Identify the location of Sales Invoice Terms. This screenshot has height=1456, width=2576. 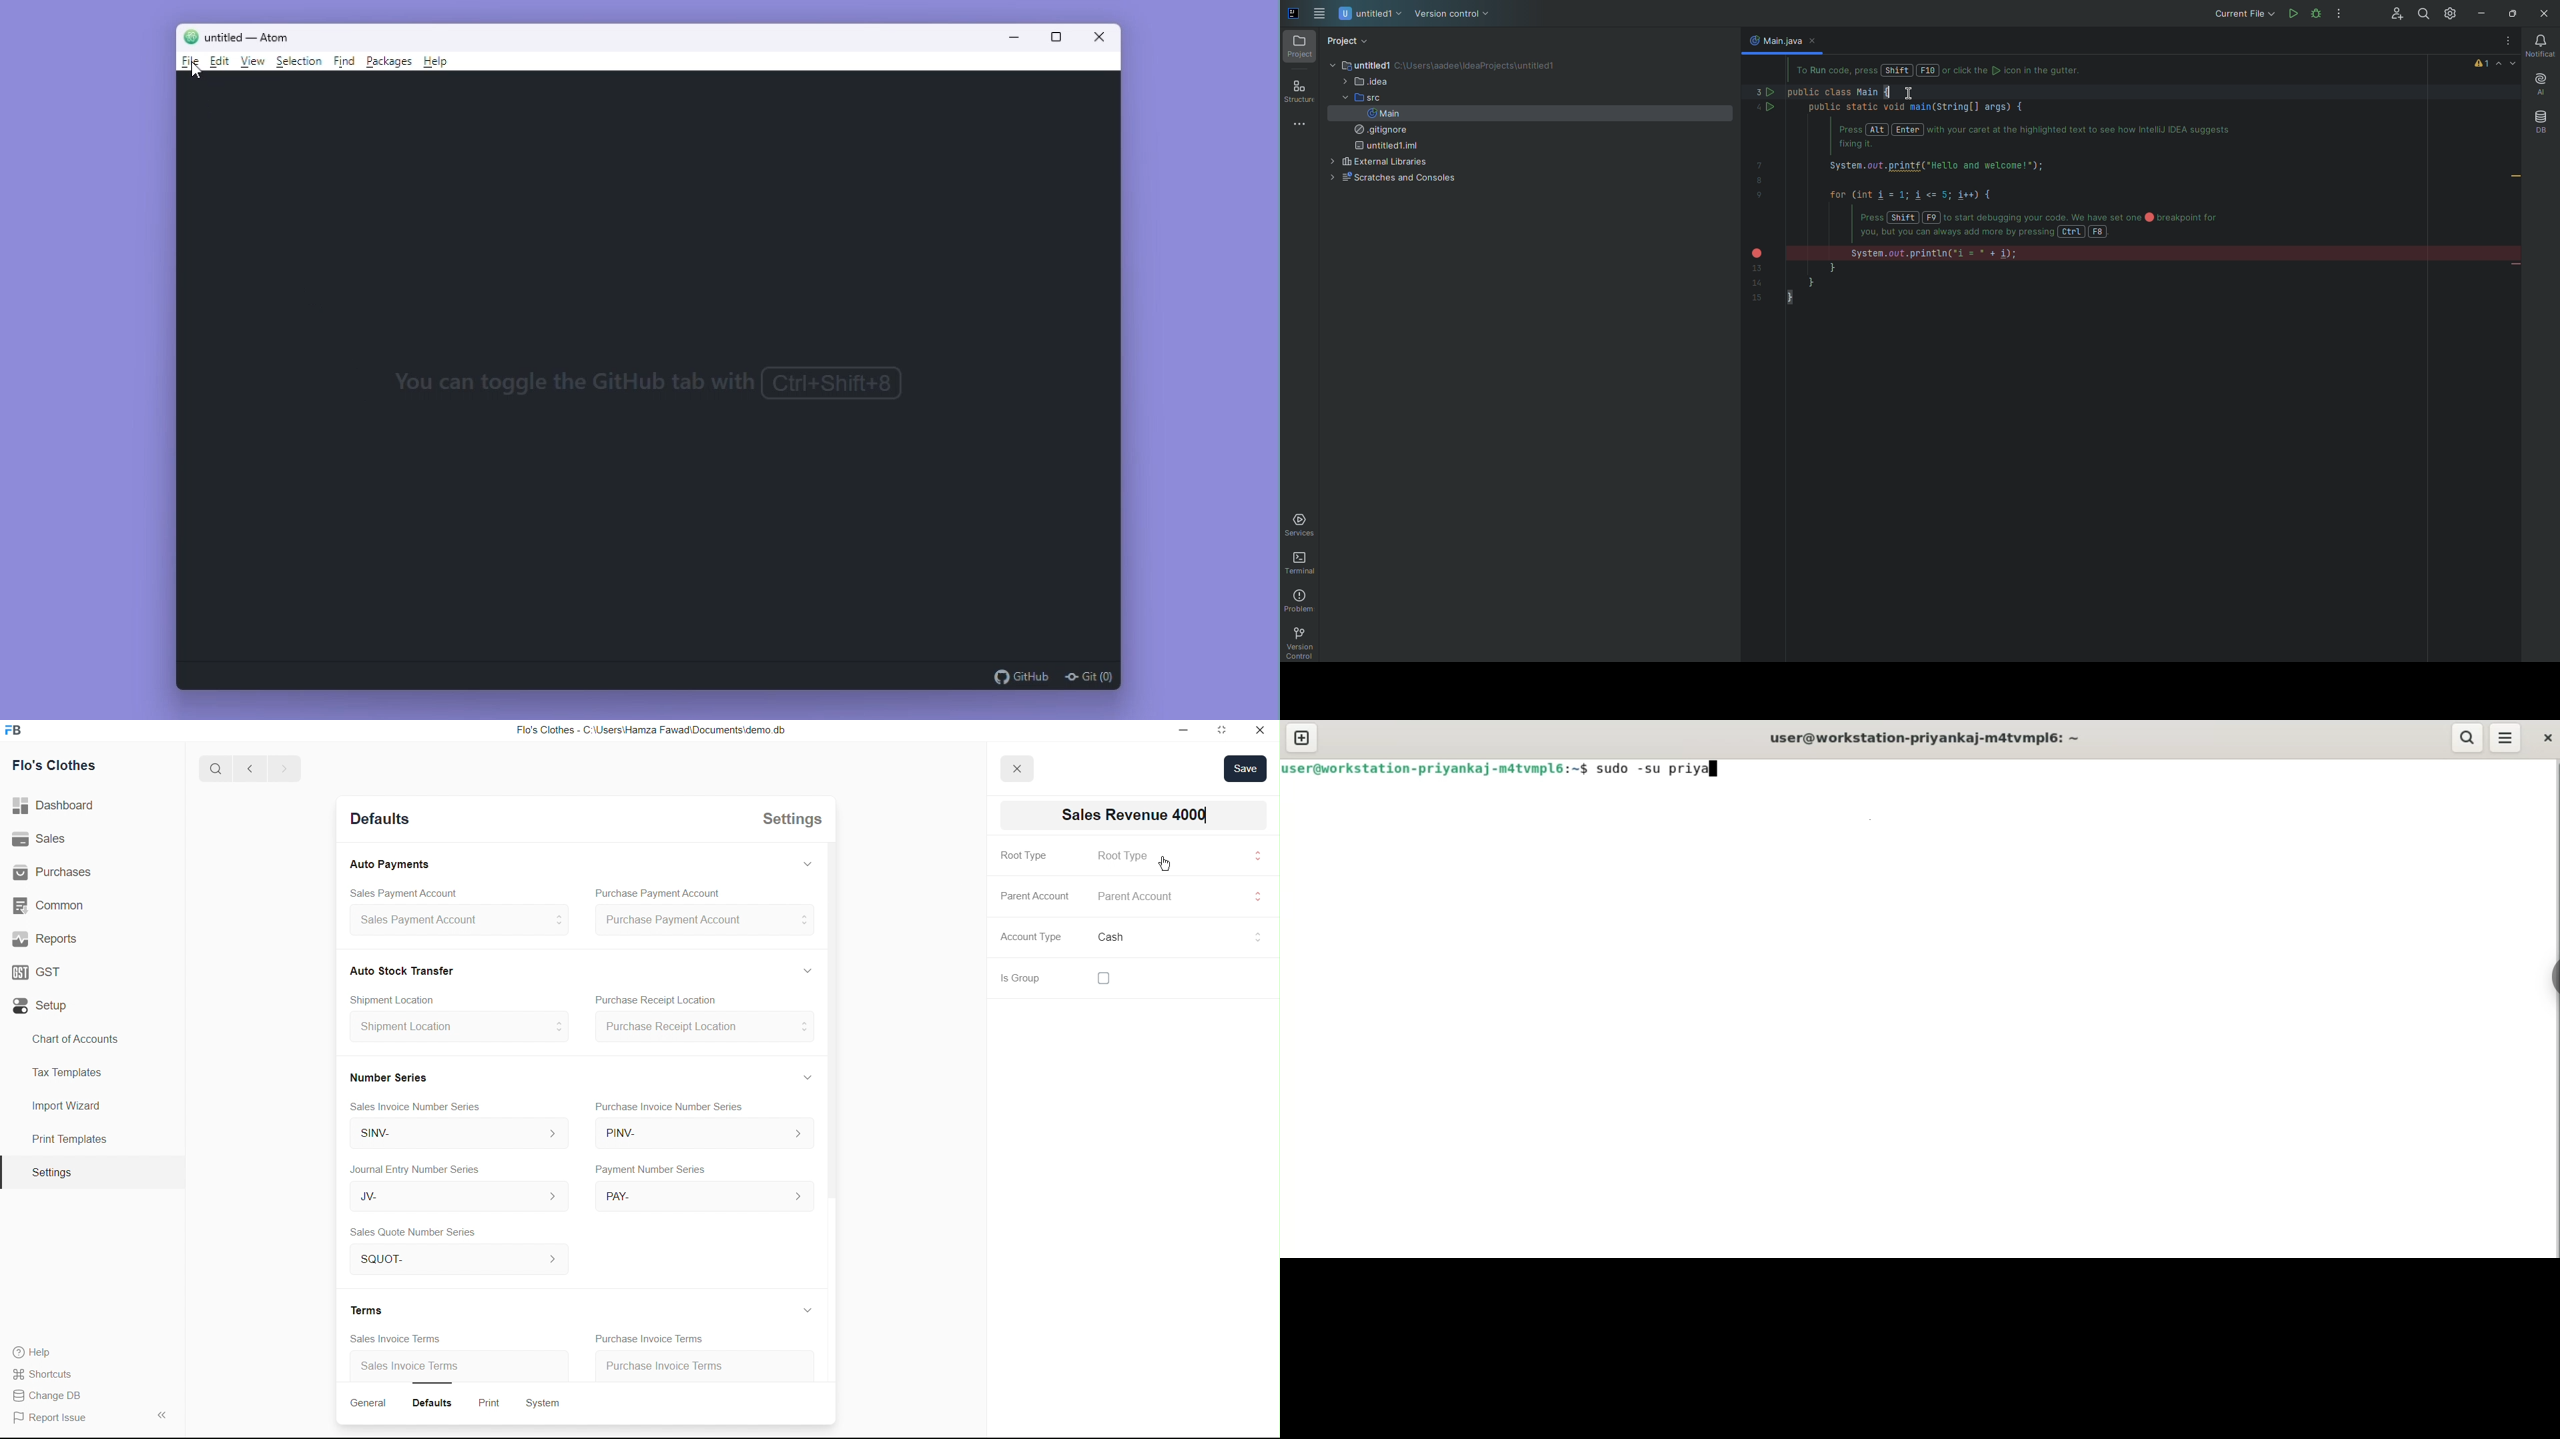
(388, 1339).